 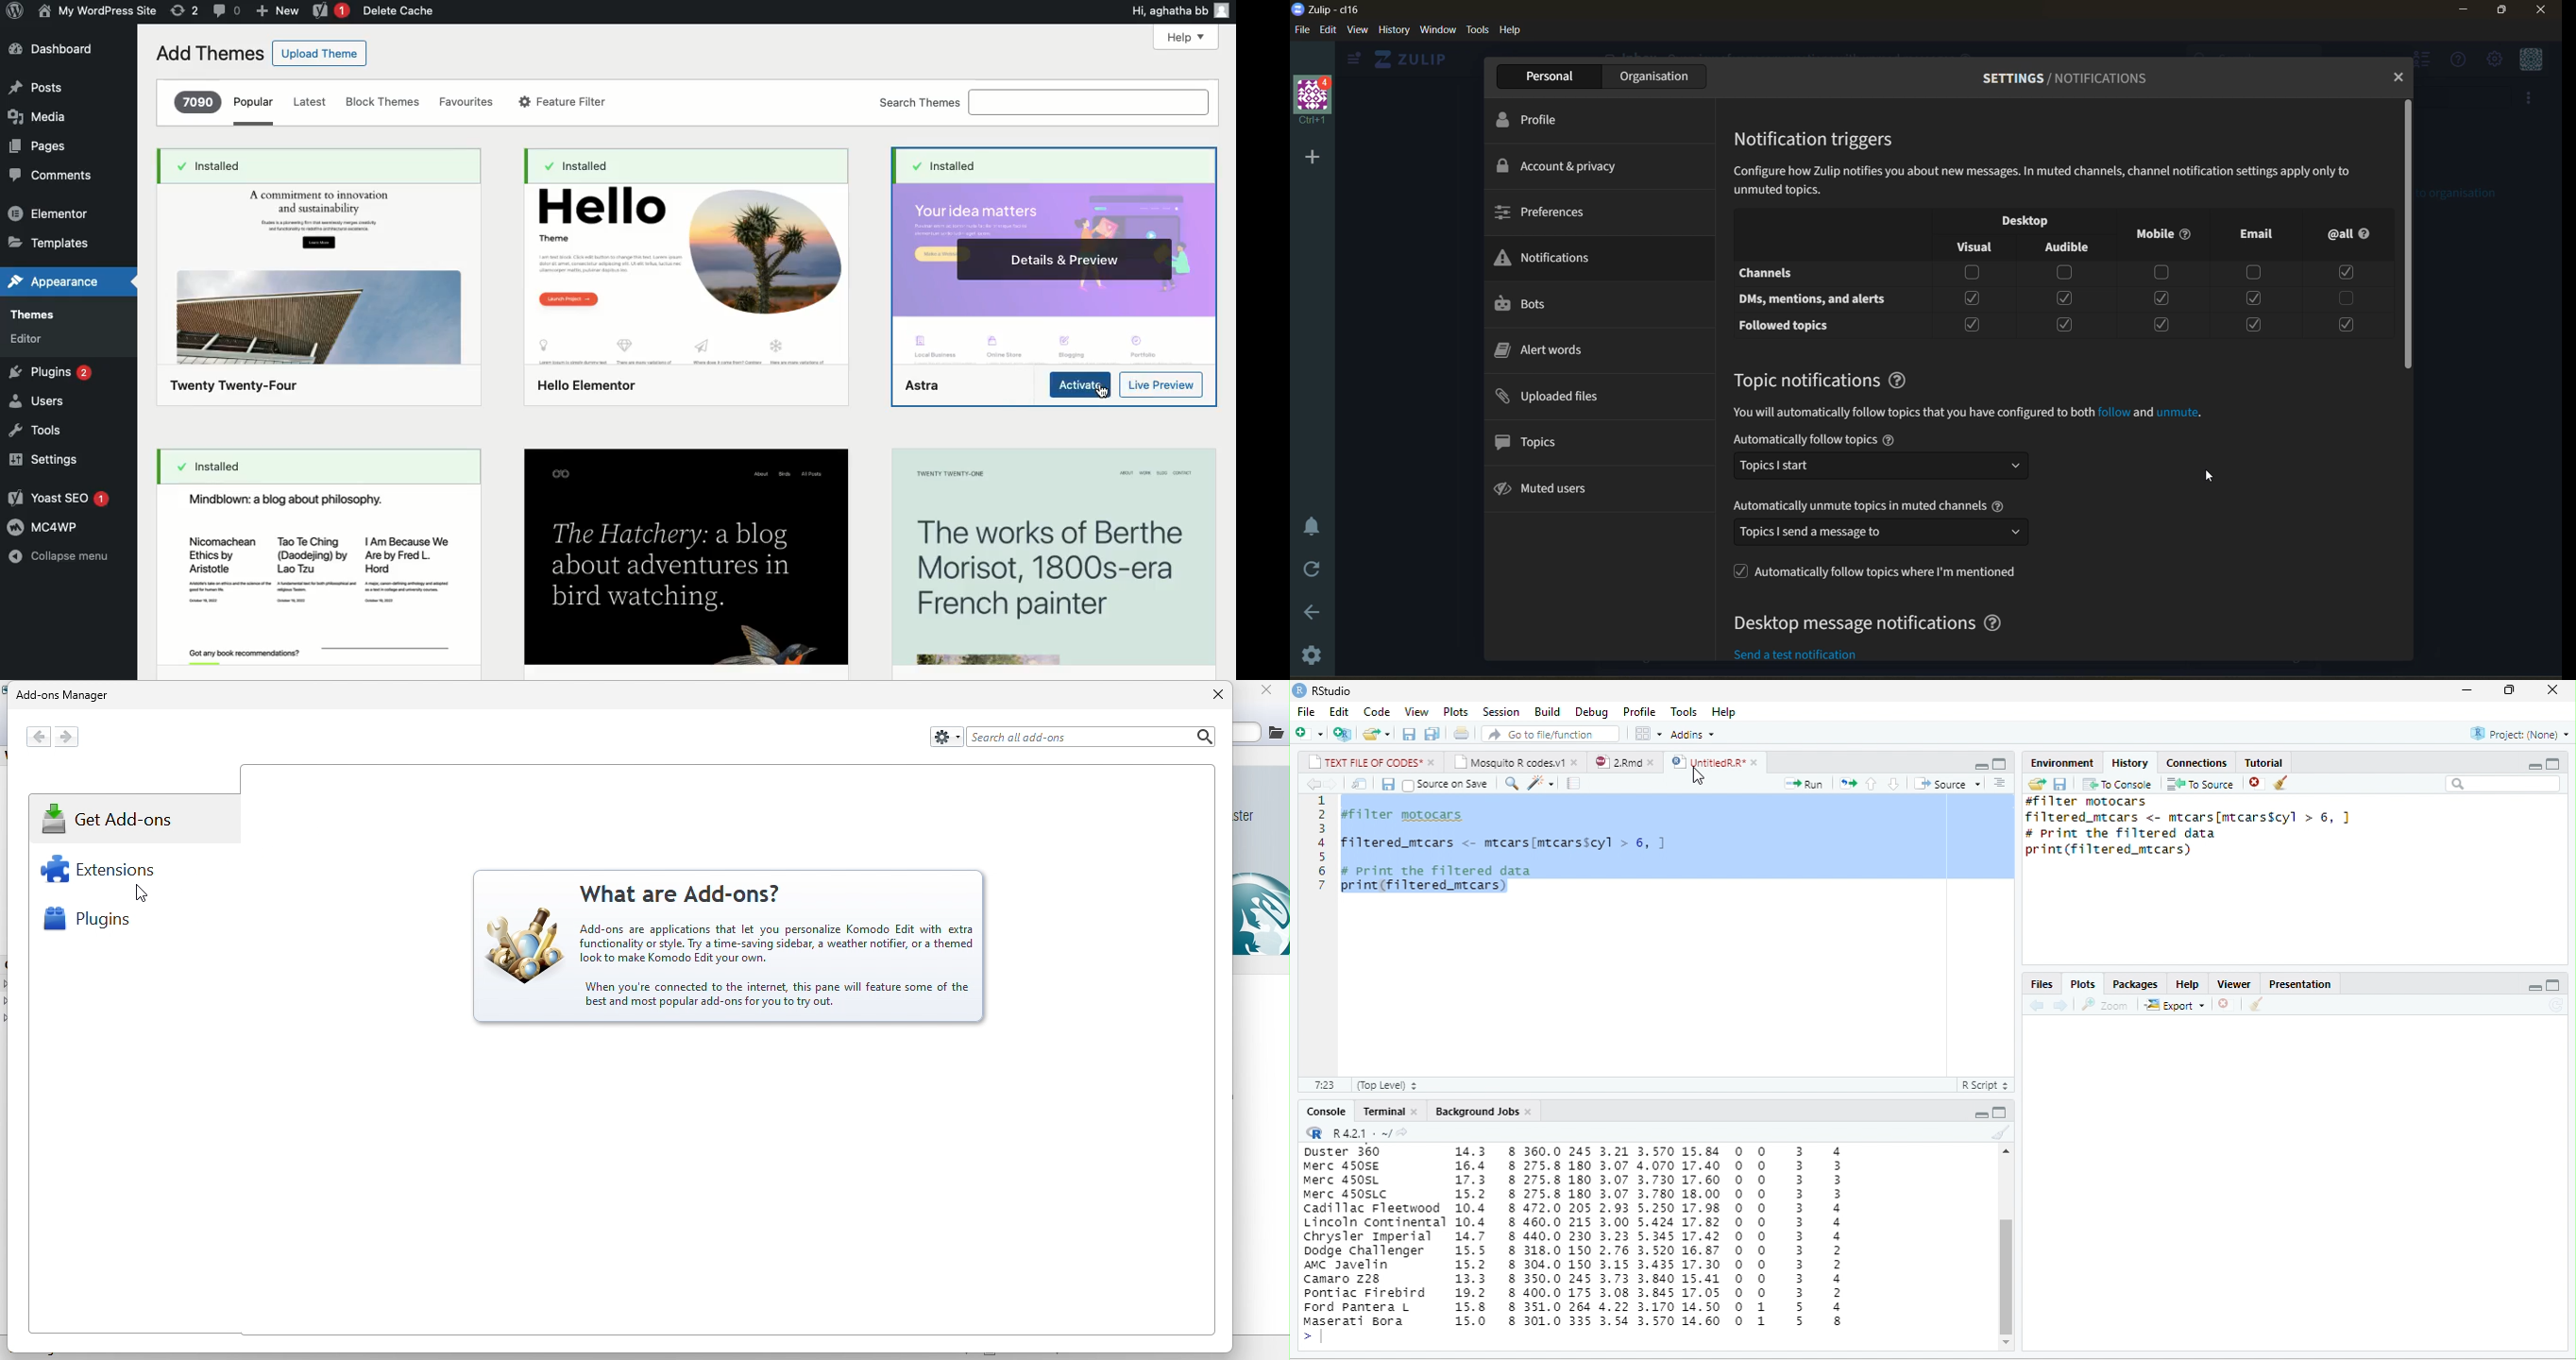 I want to click on close file, so click(x=2226, y=1004).